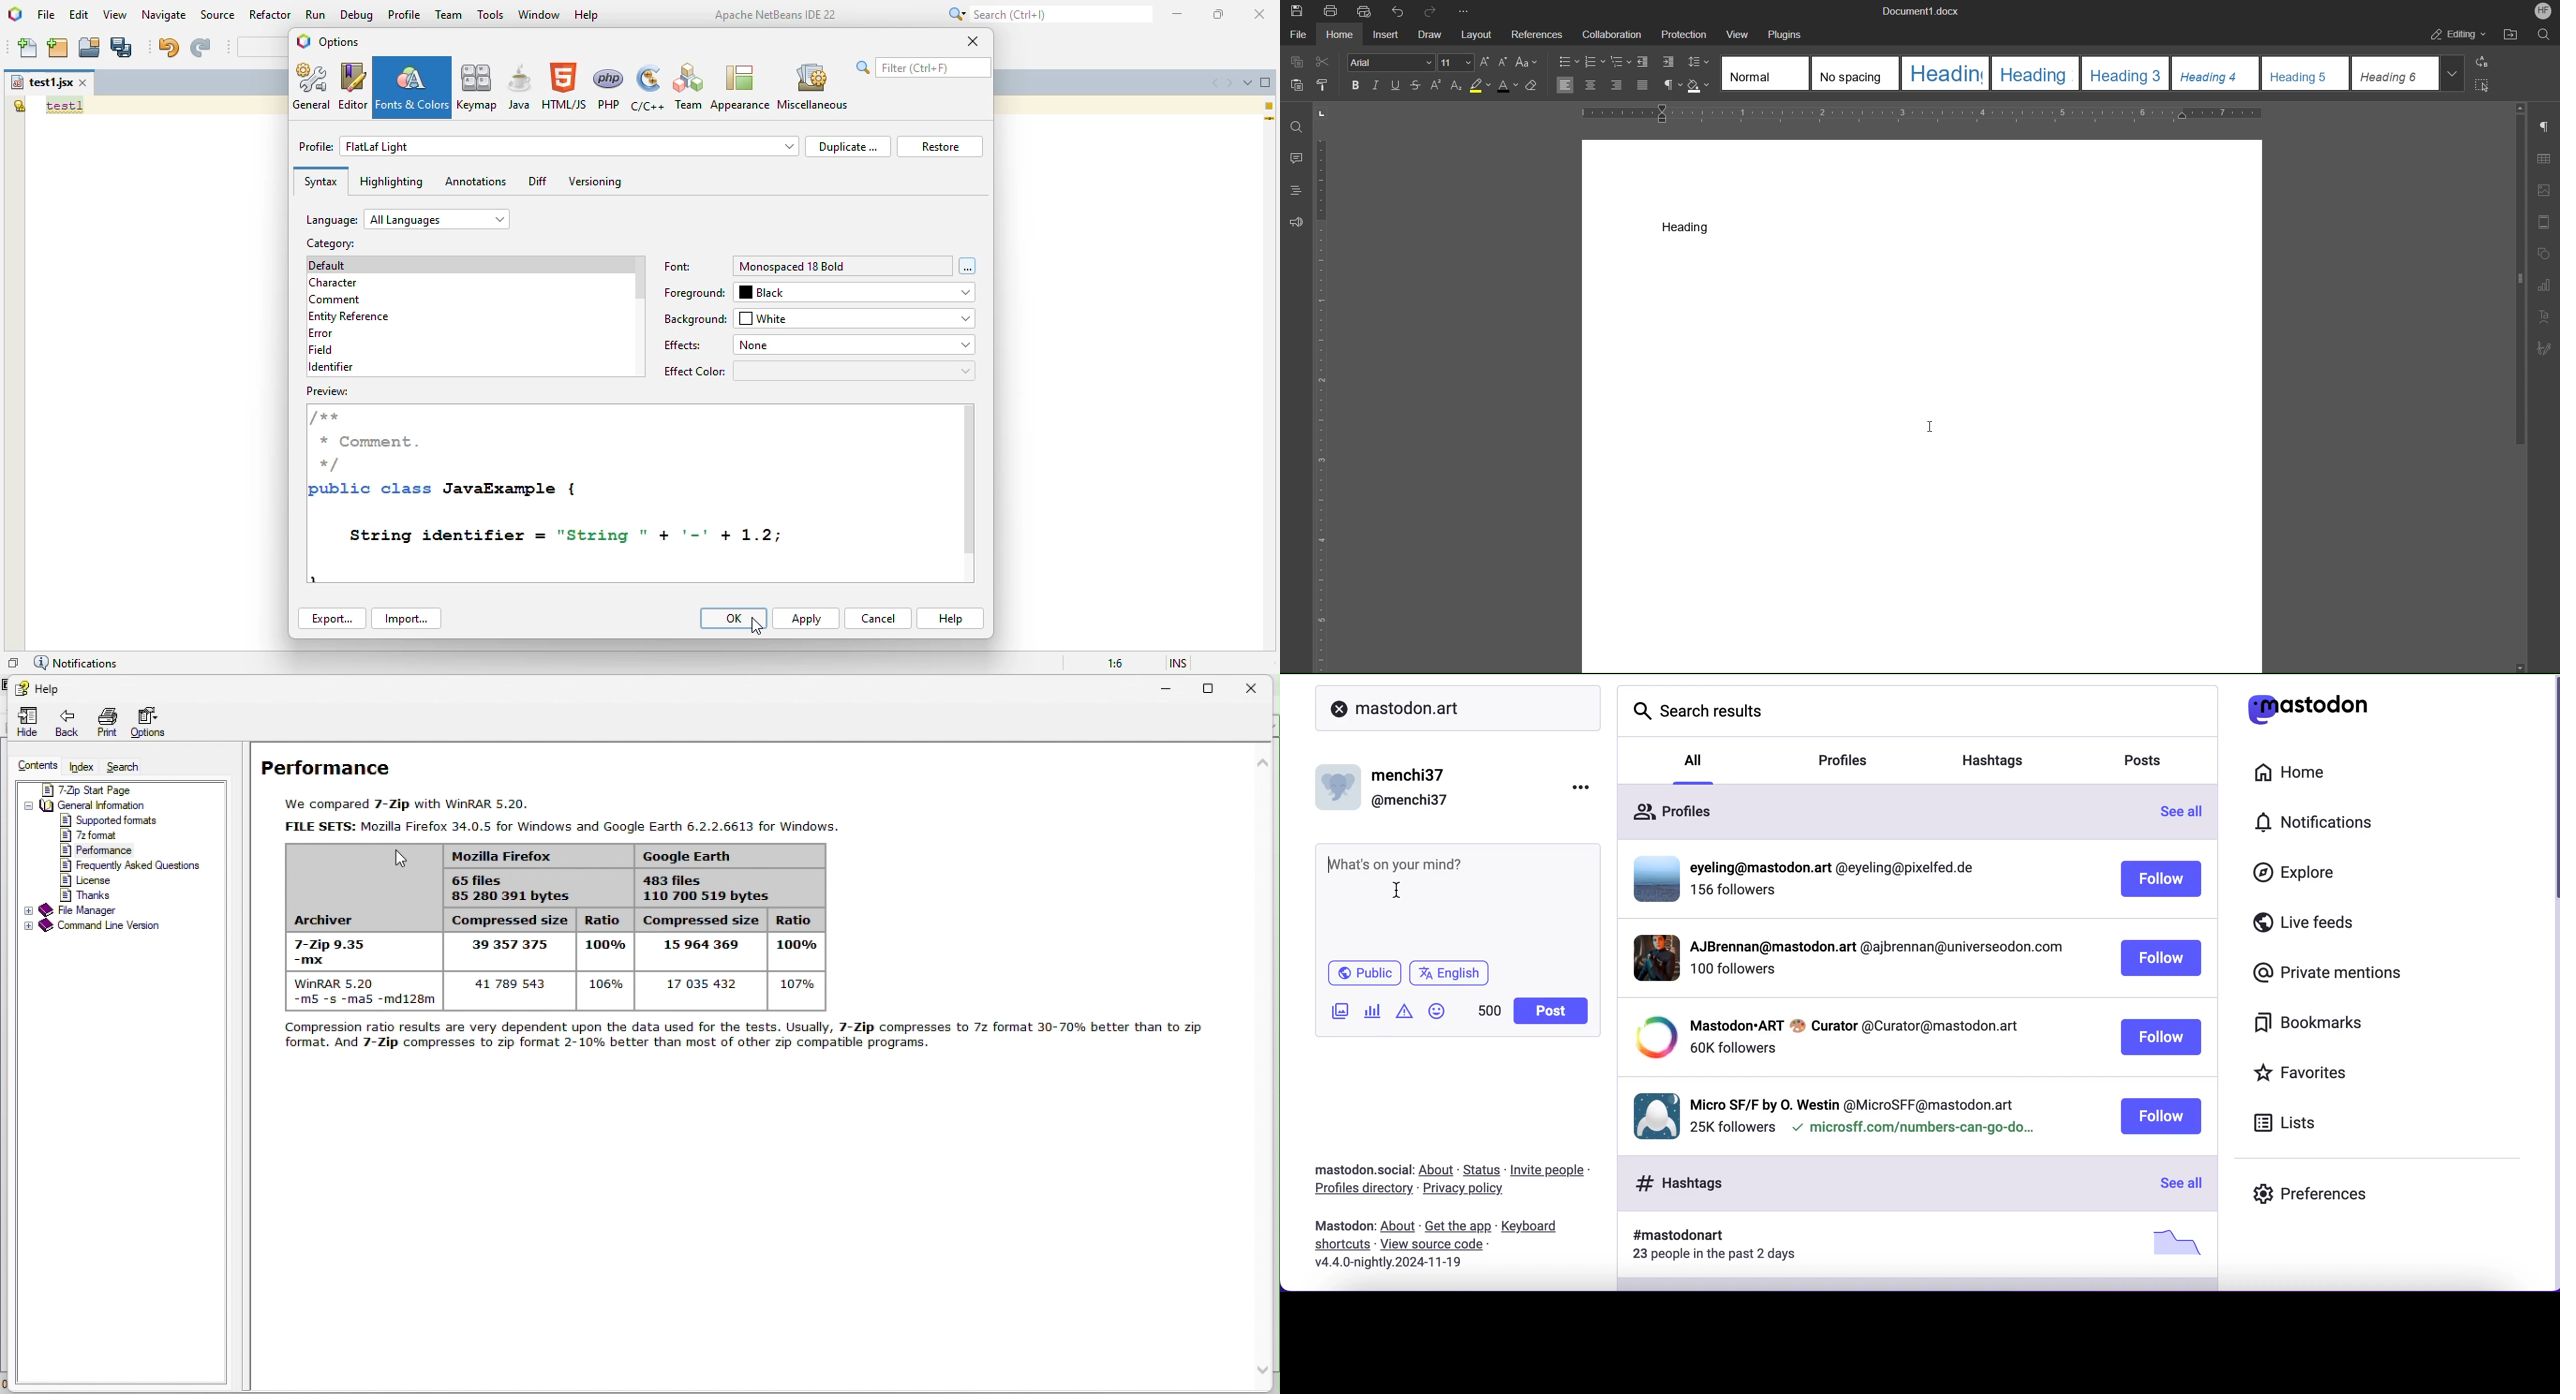  Describe the element at coordinates (1361, 973) in the screenshot. I see `public` at that location.